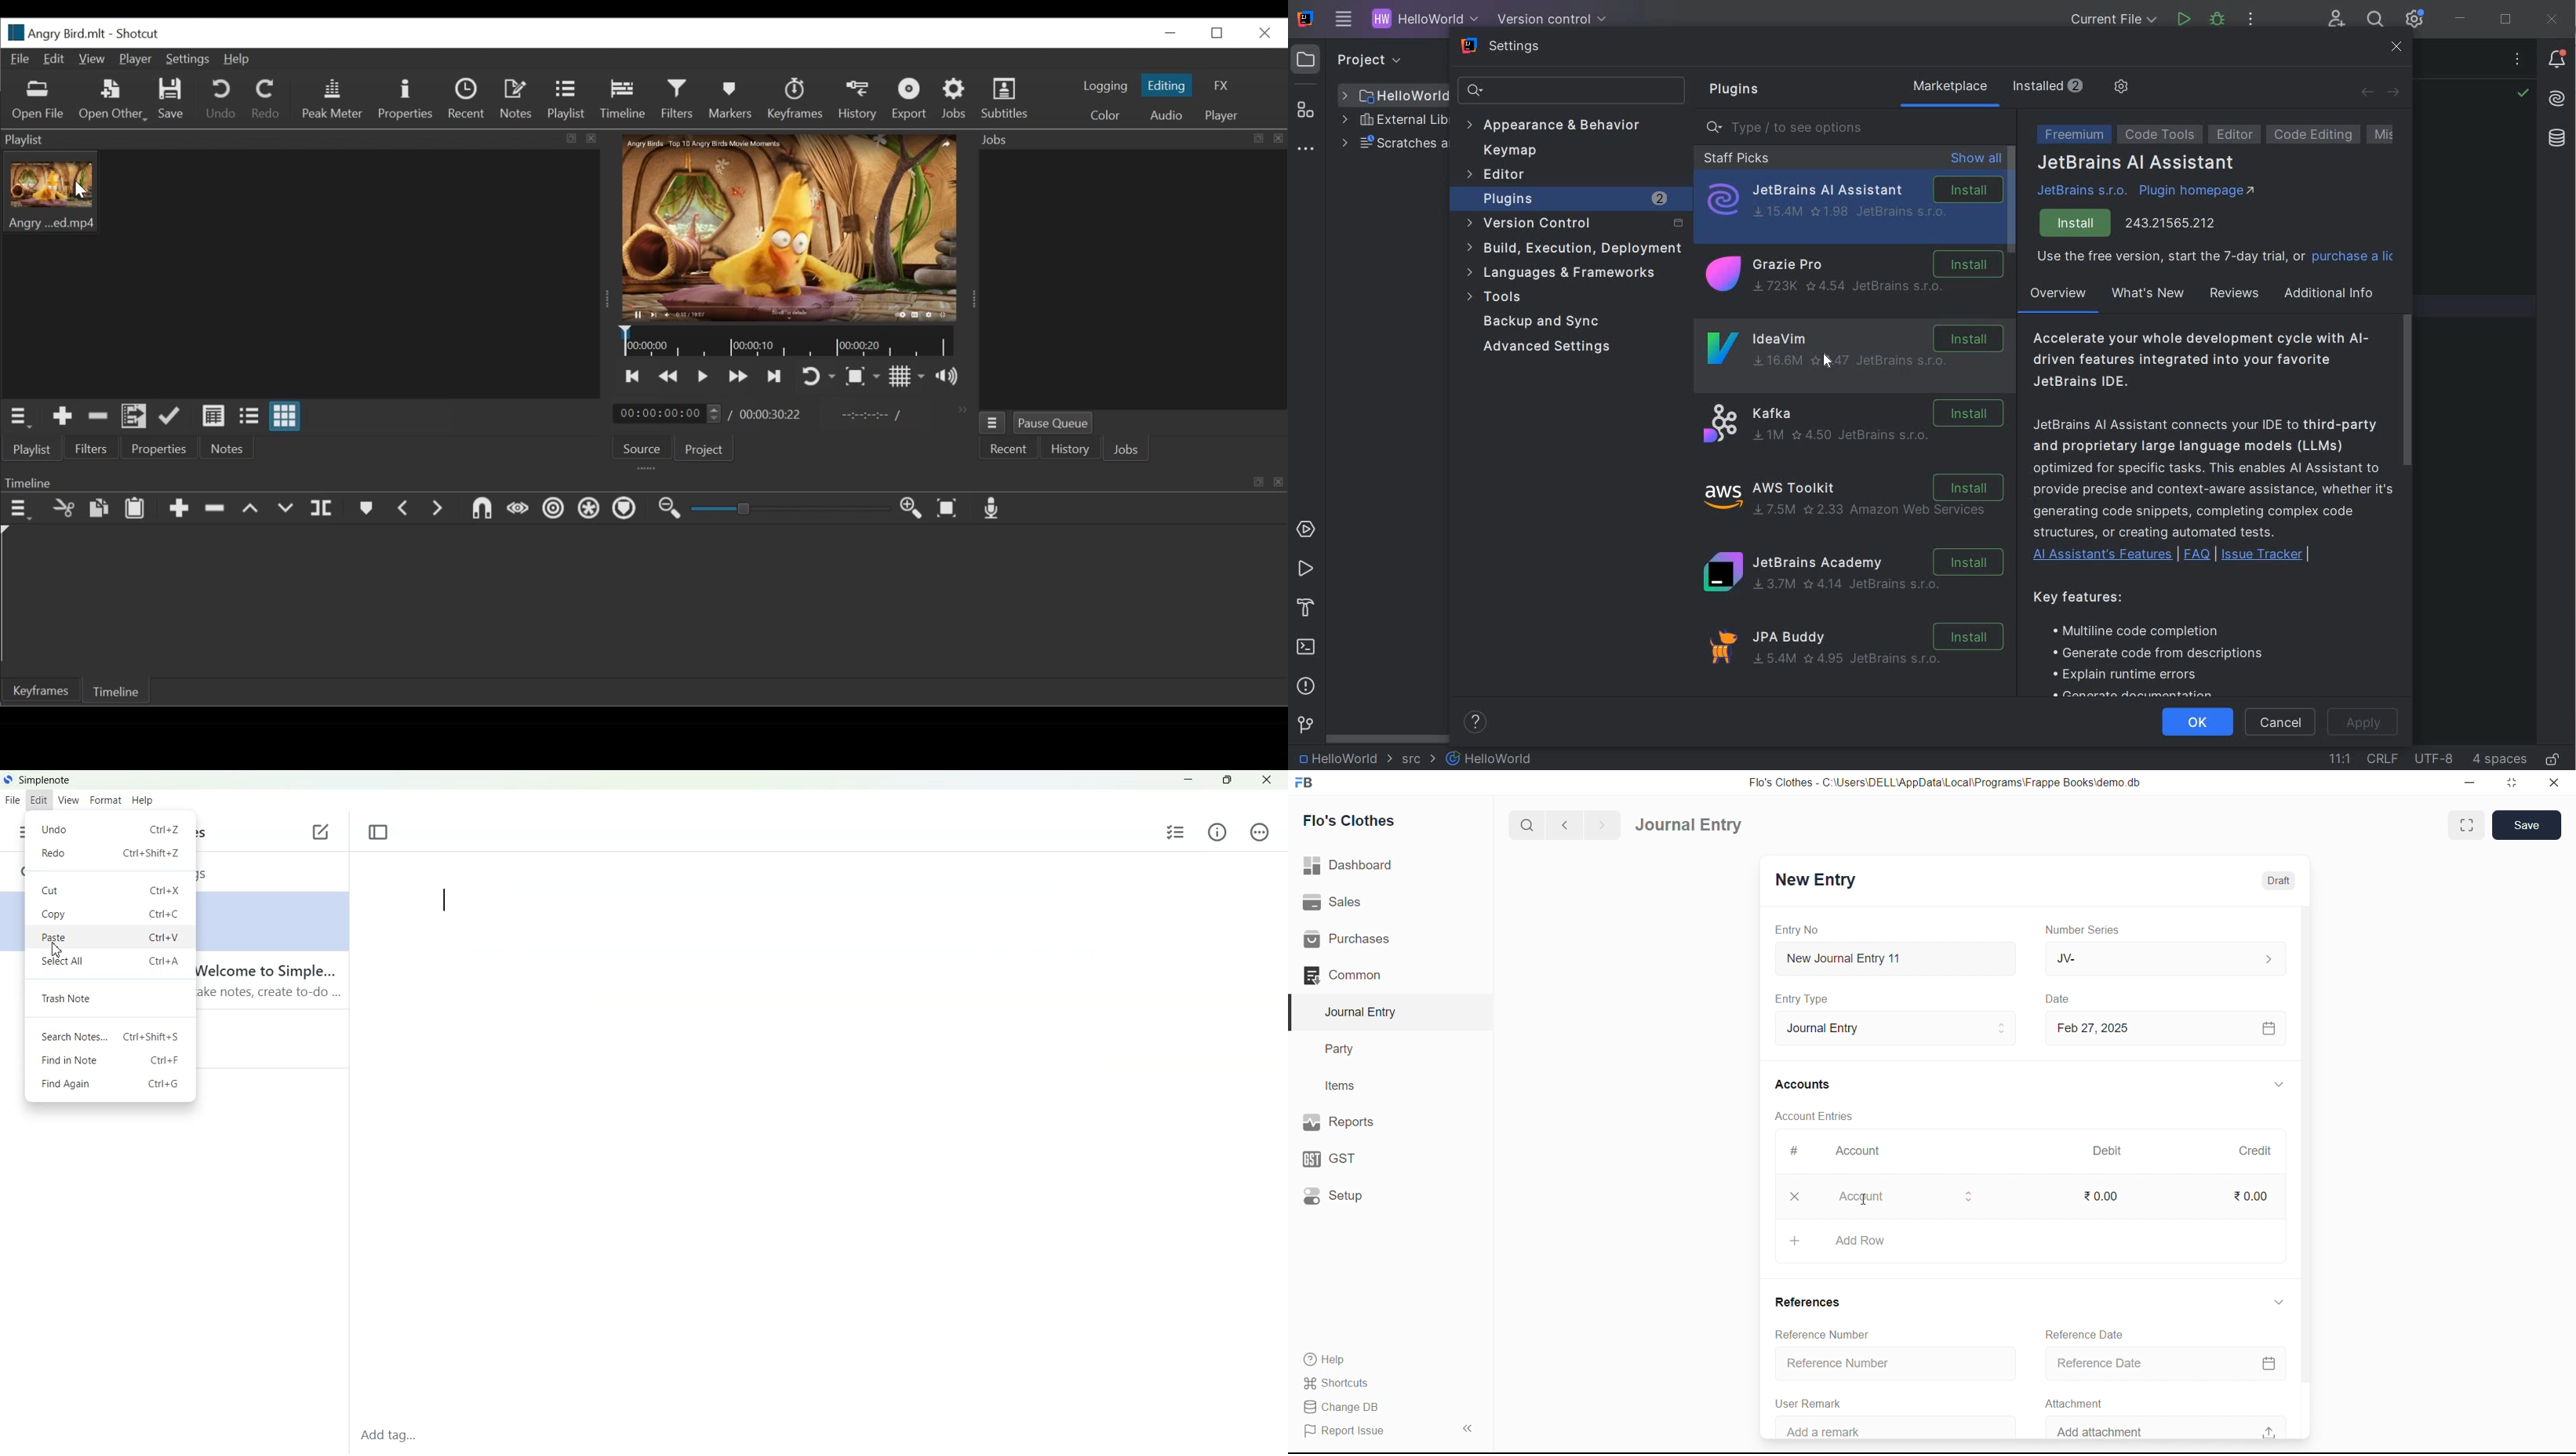 The image size is (2576, 1456). I want to click on Select all Ctrl + Select A, so click(111, 962).